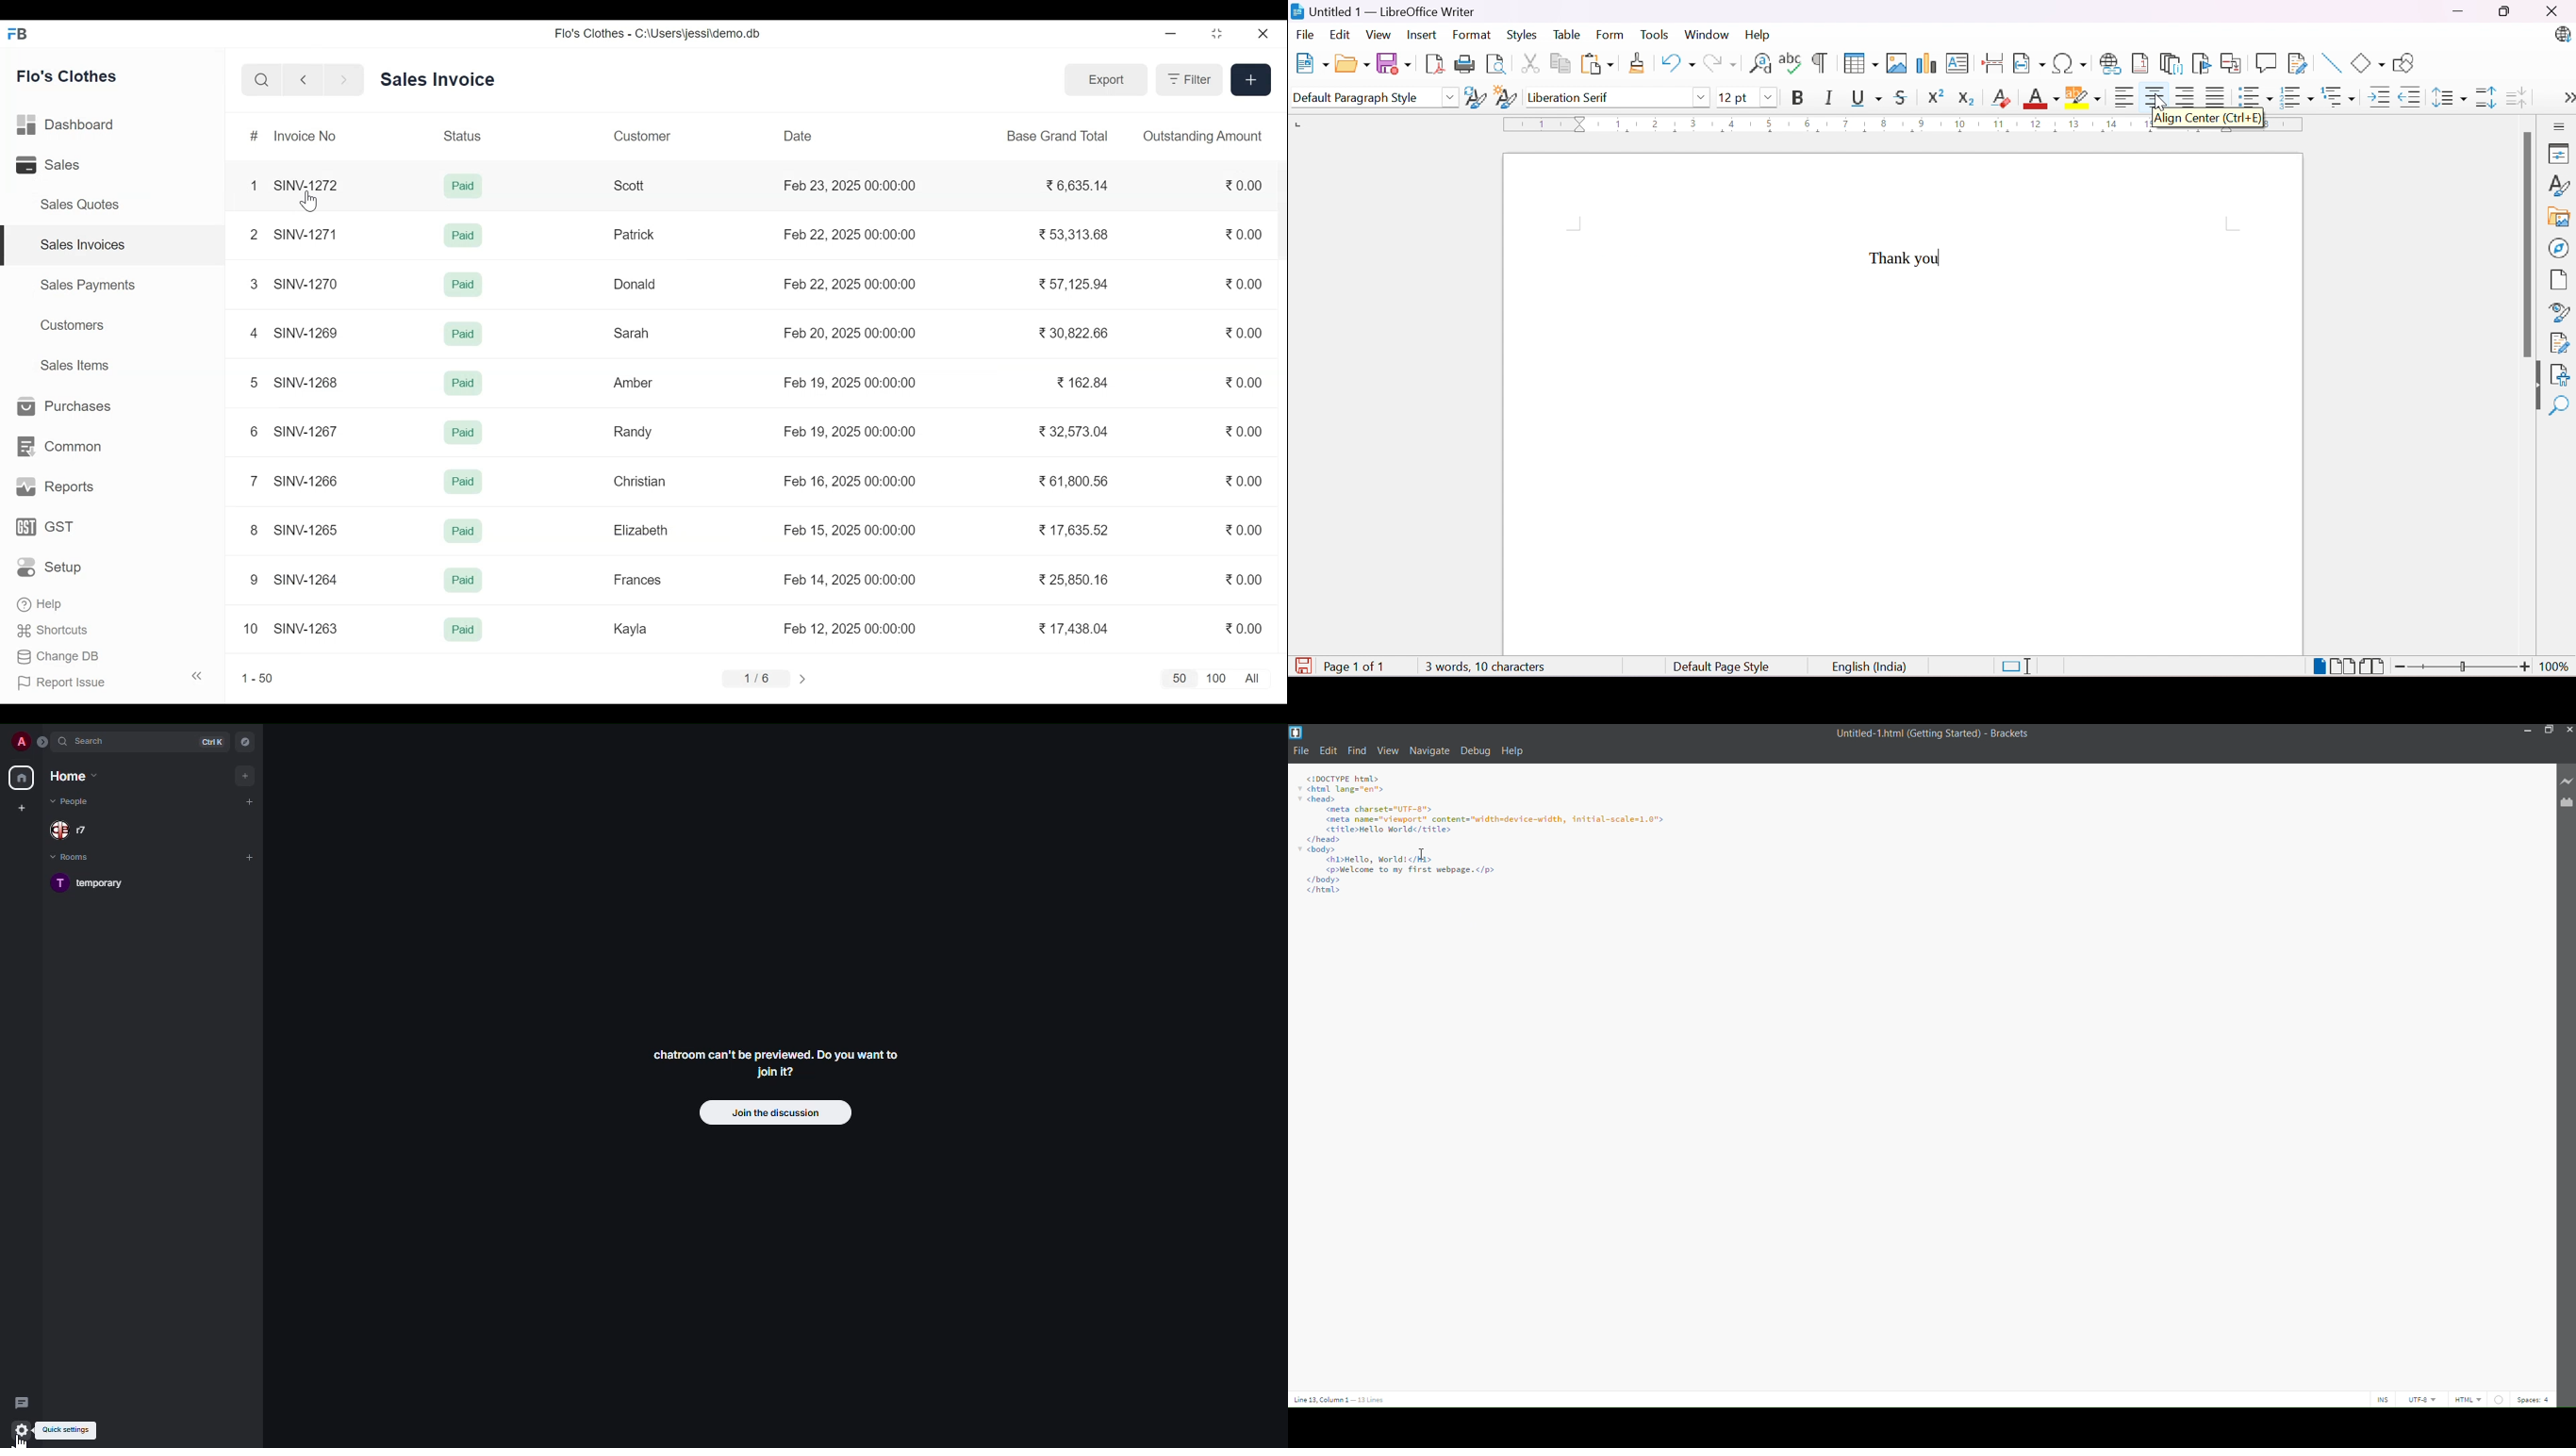  I want to click on Superscript, so click(1933, 97).